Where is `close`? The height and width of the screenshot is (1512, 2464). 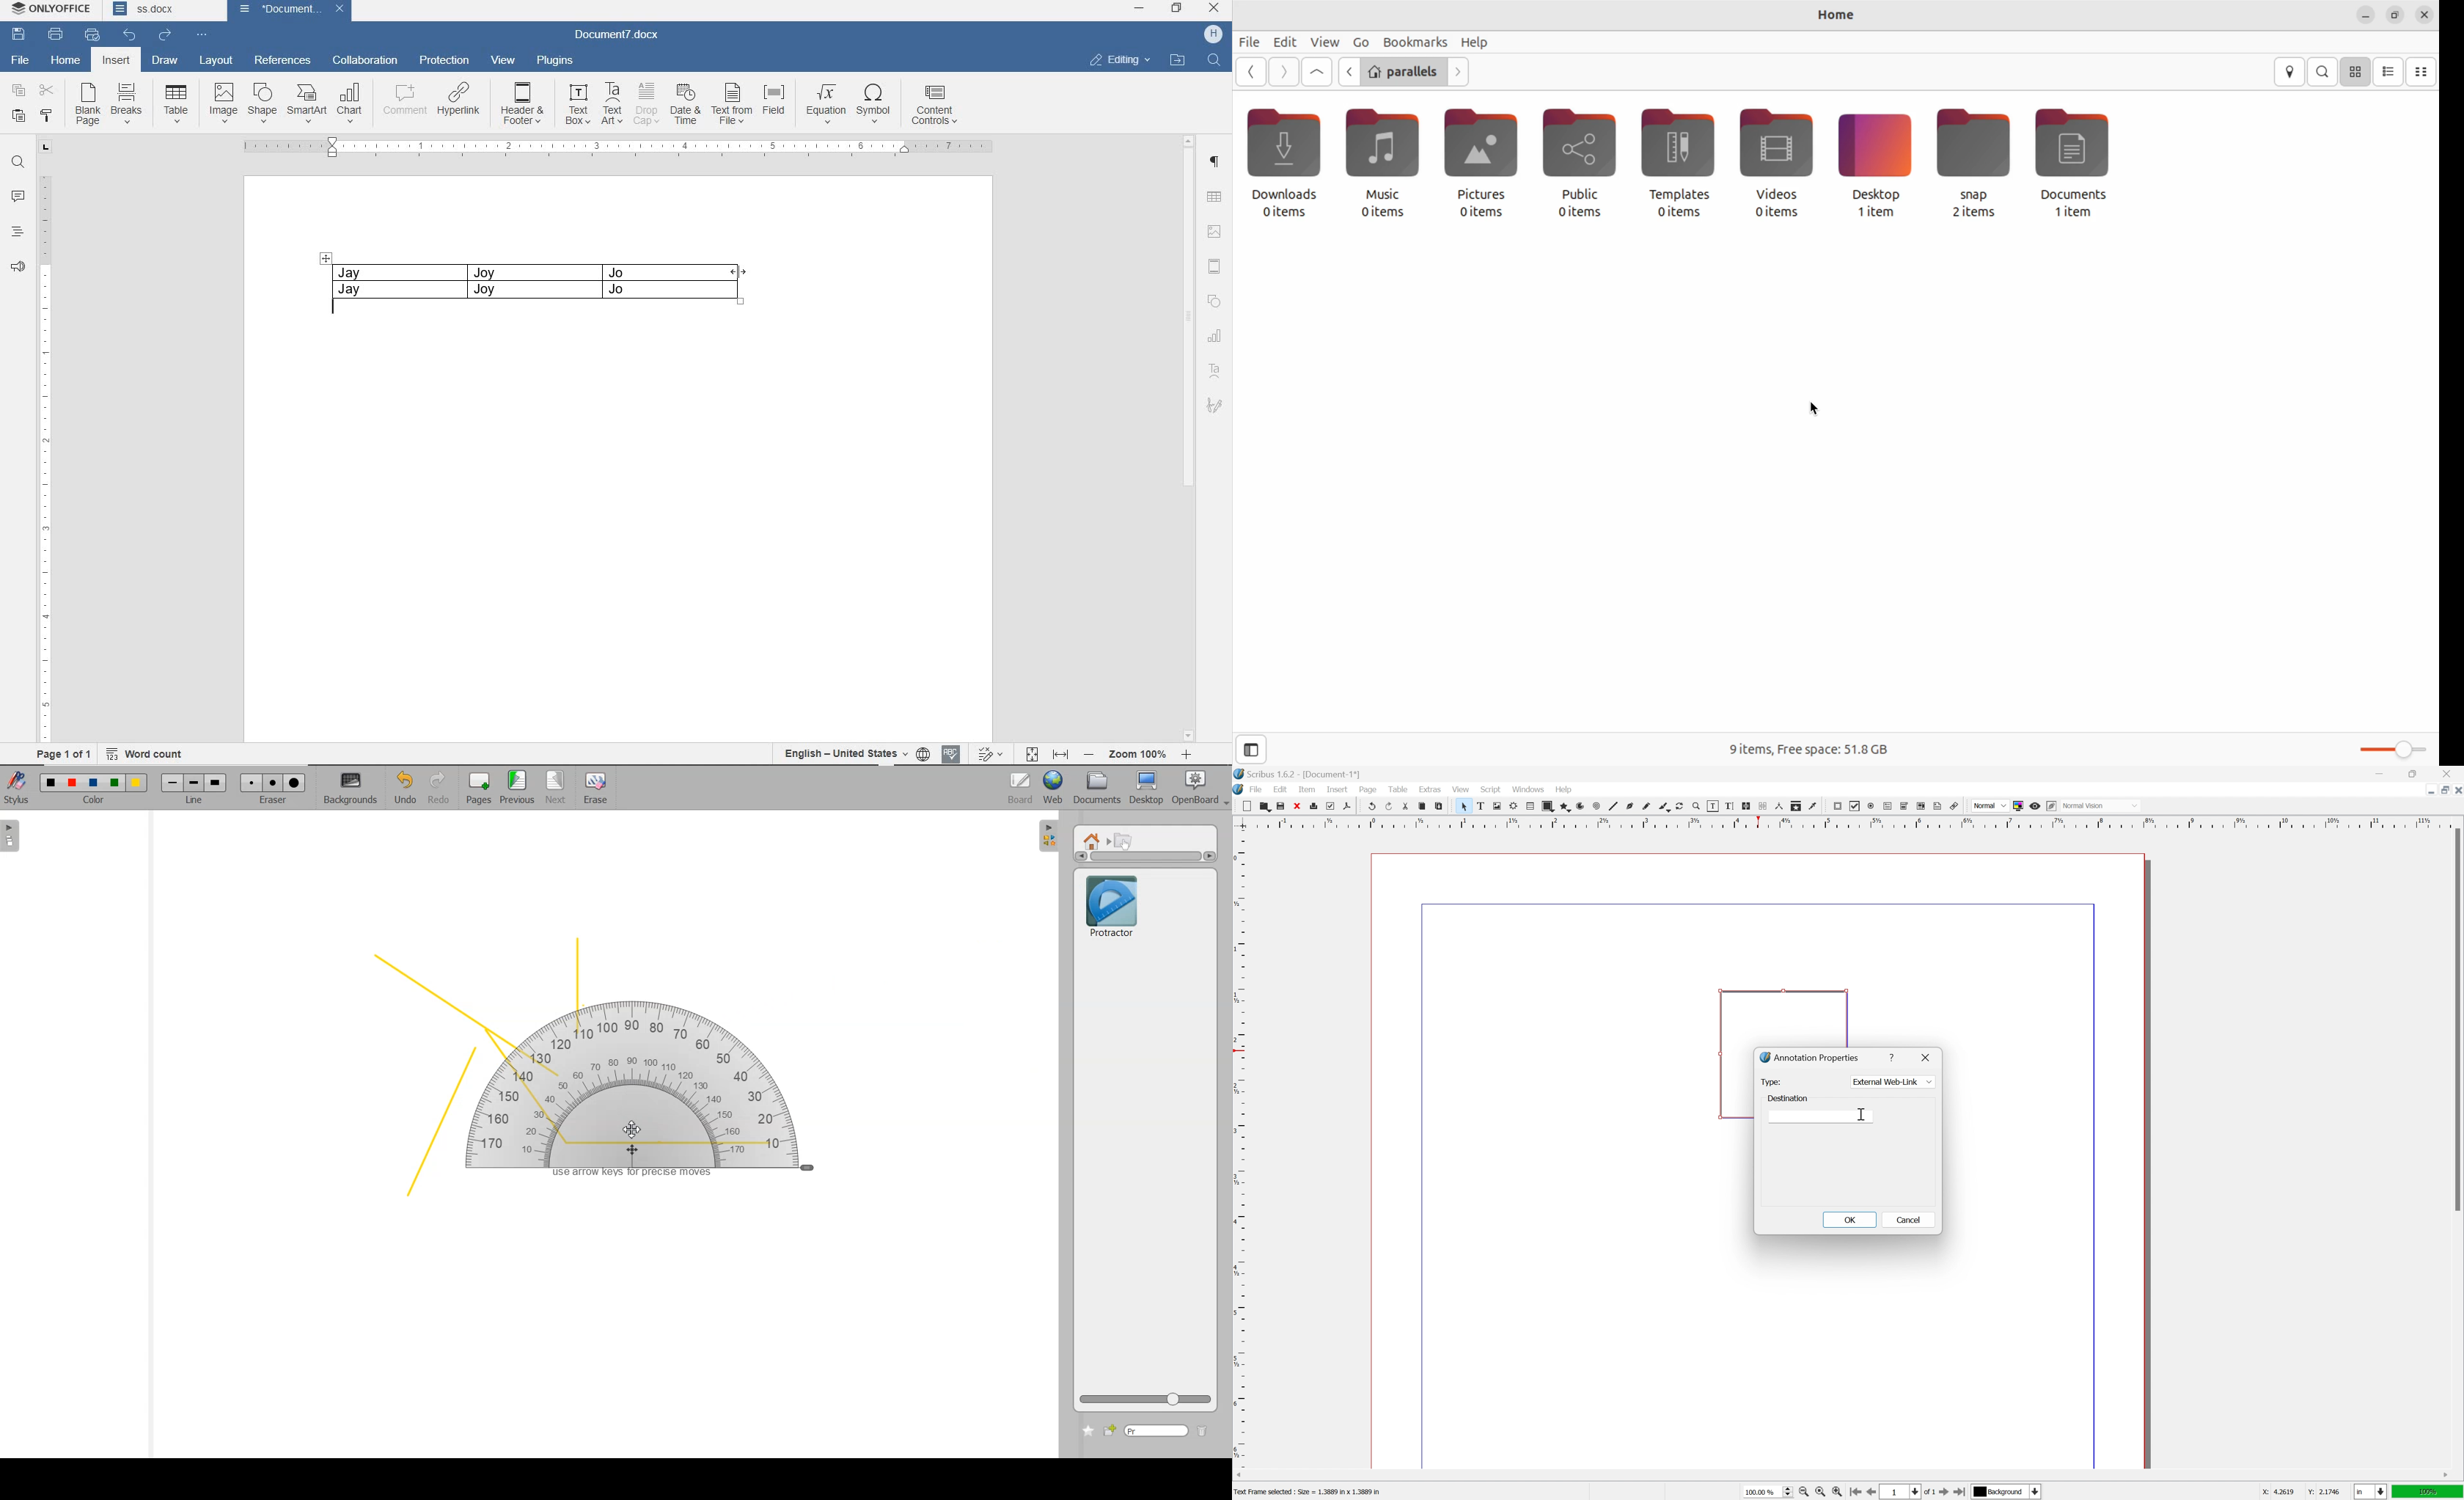
close is located at coordinates (1927, 1057).